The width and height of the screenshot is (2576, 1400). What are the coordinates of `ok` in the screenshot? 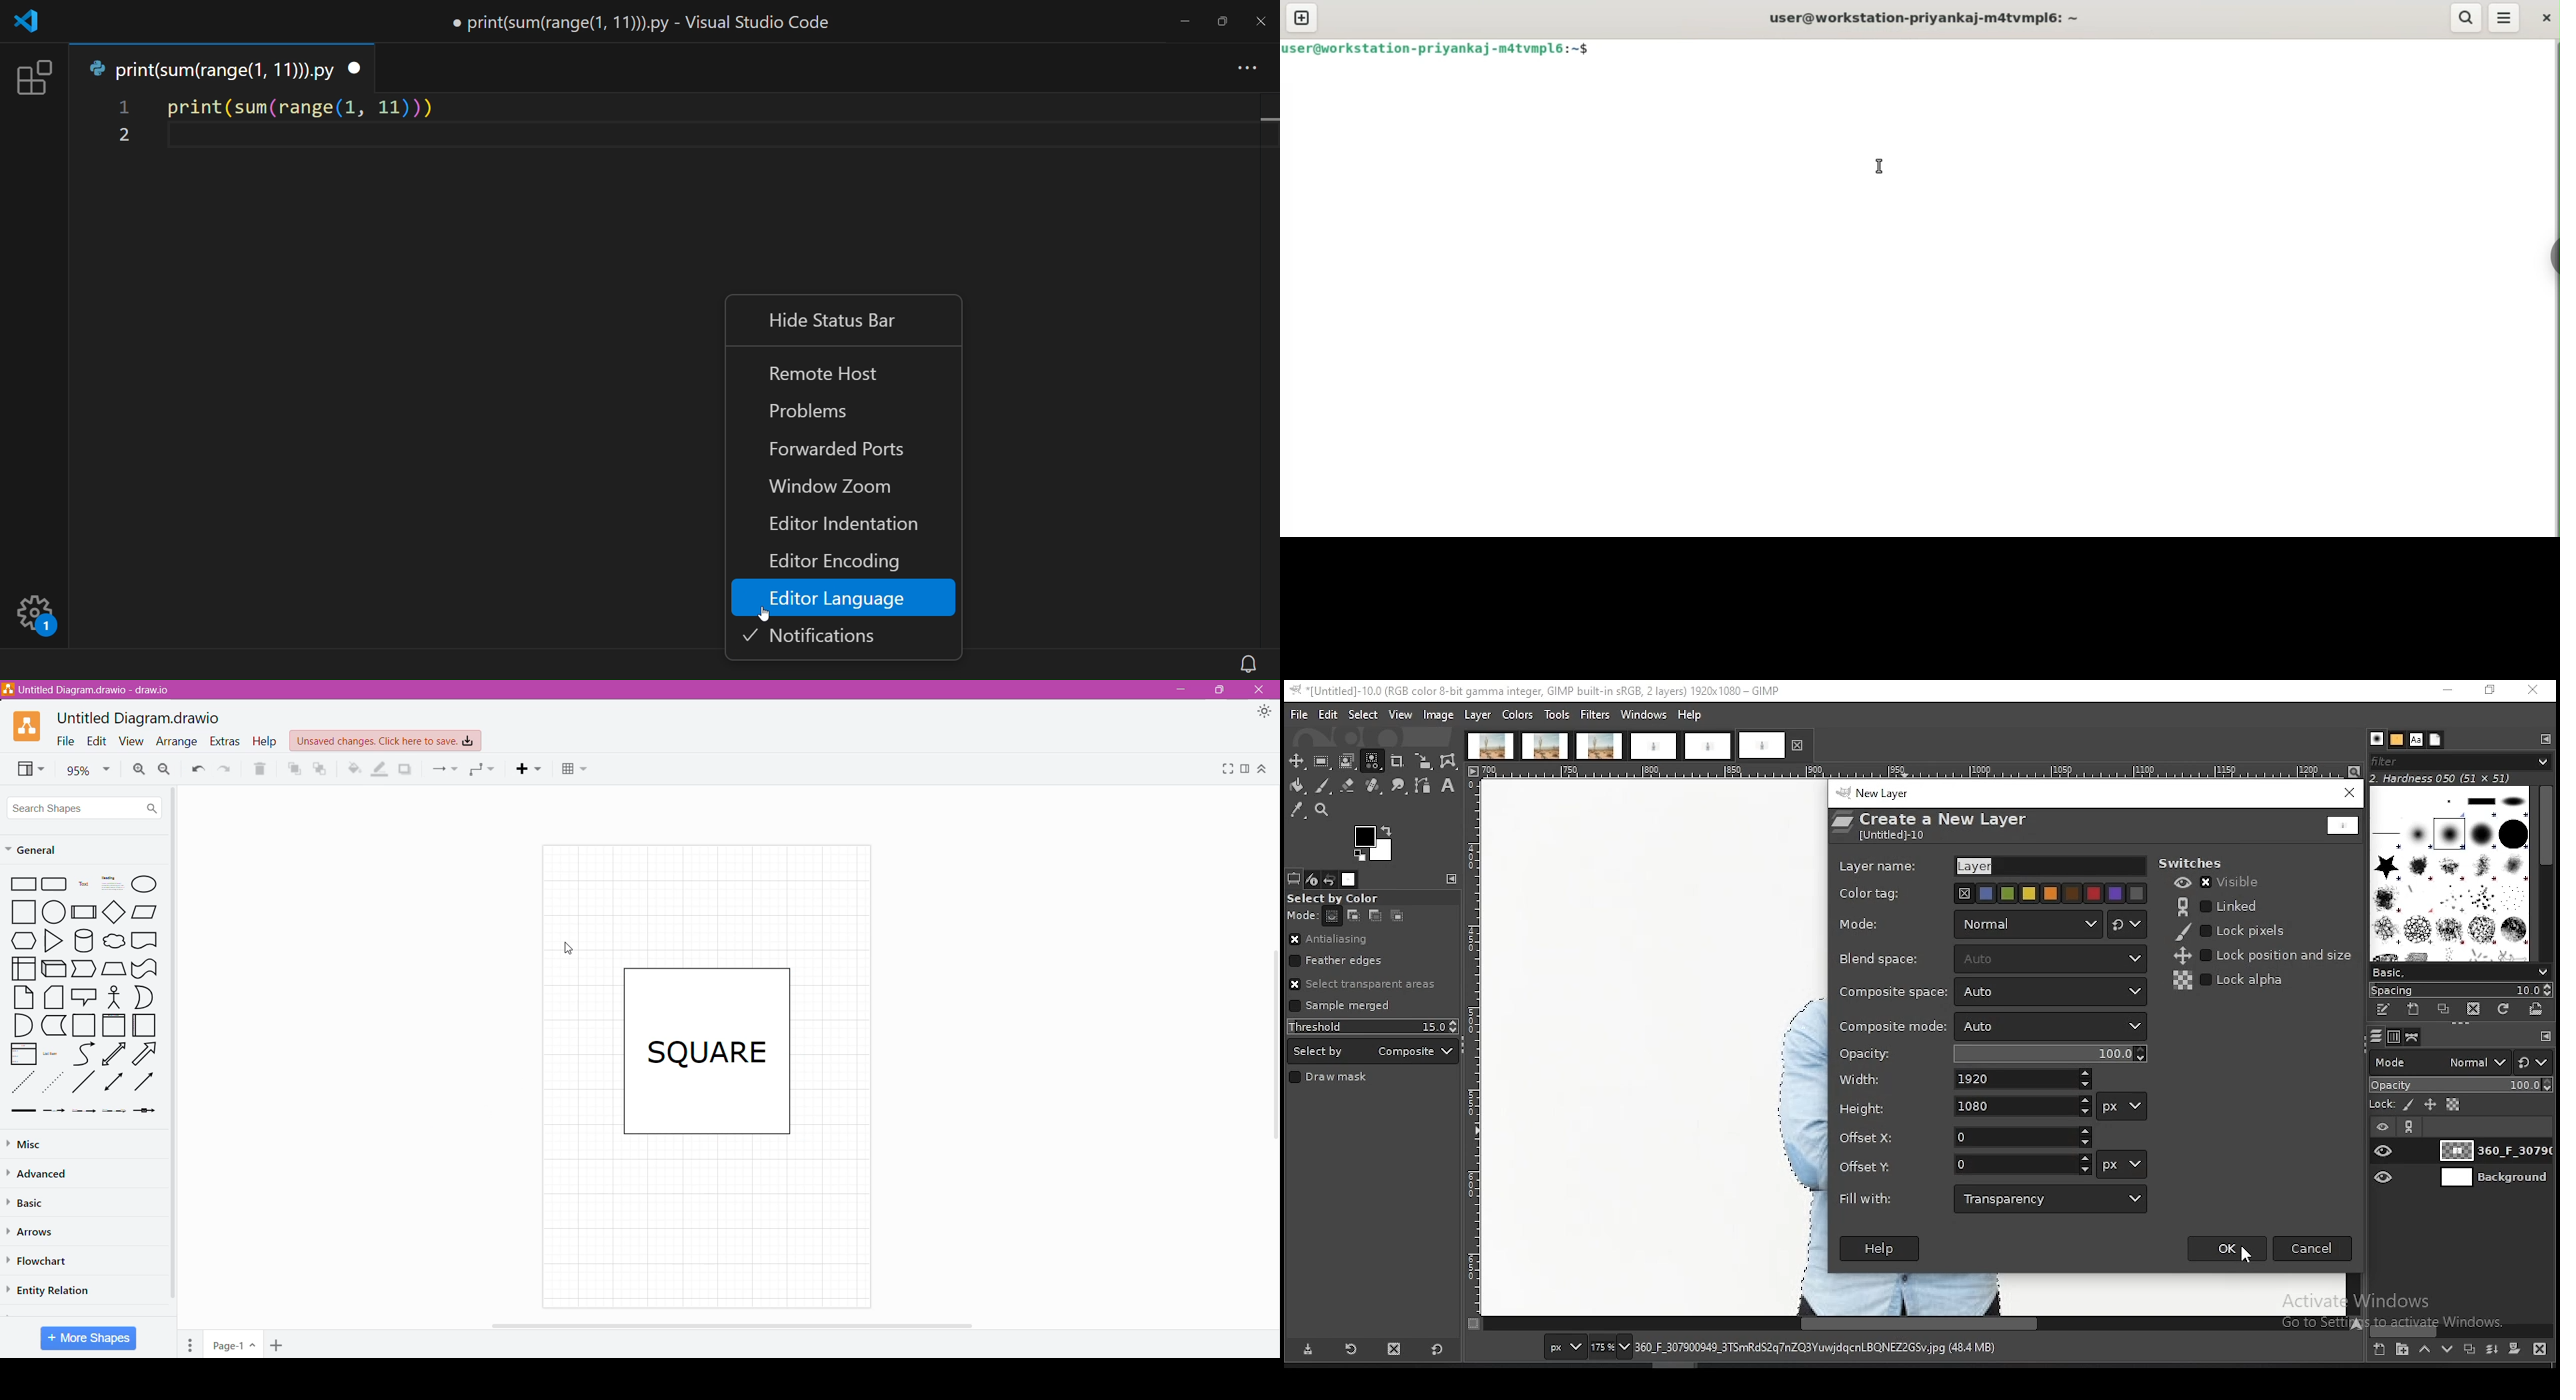 It's located at (2225, 1249).